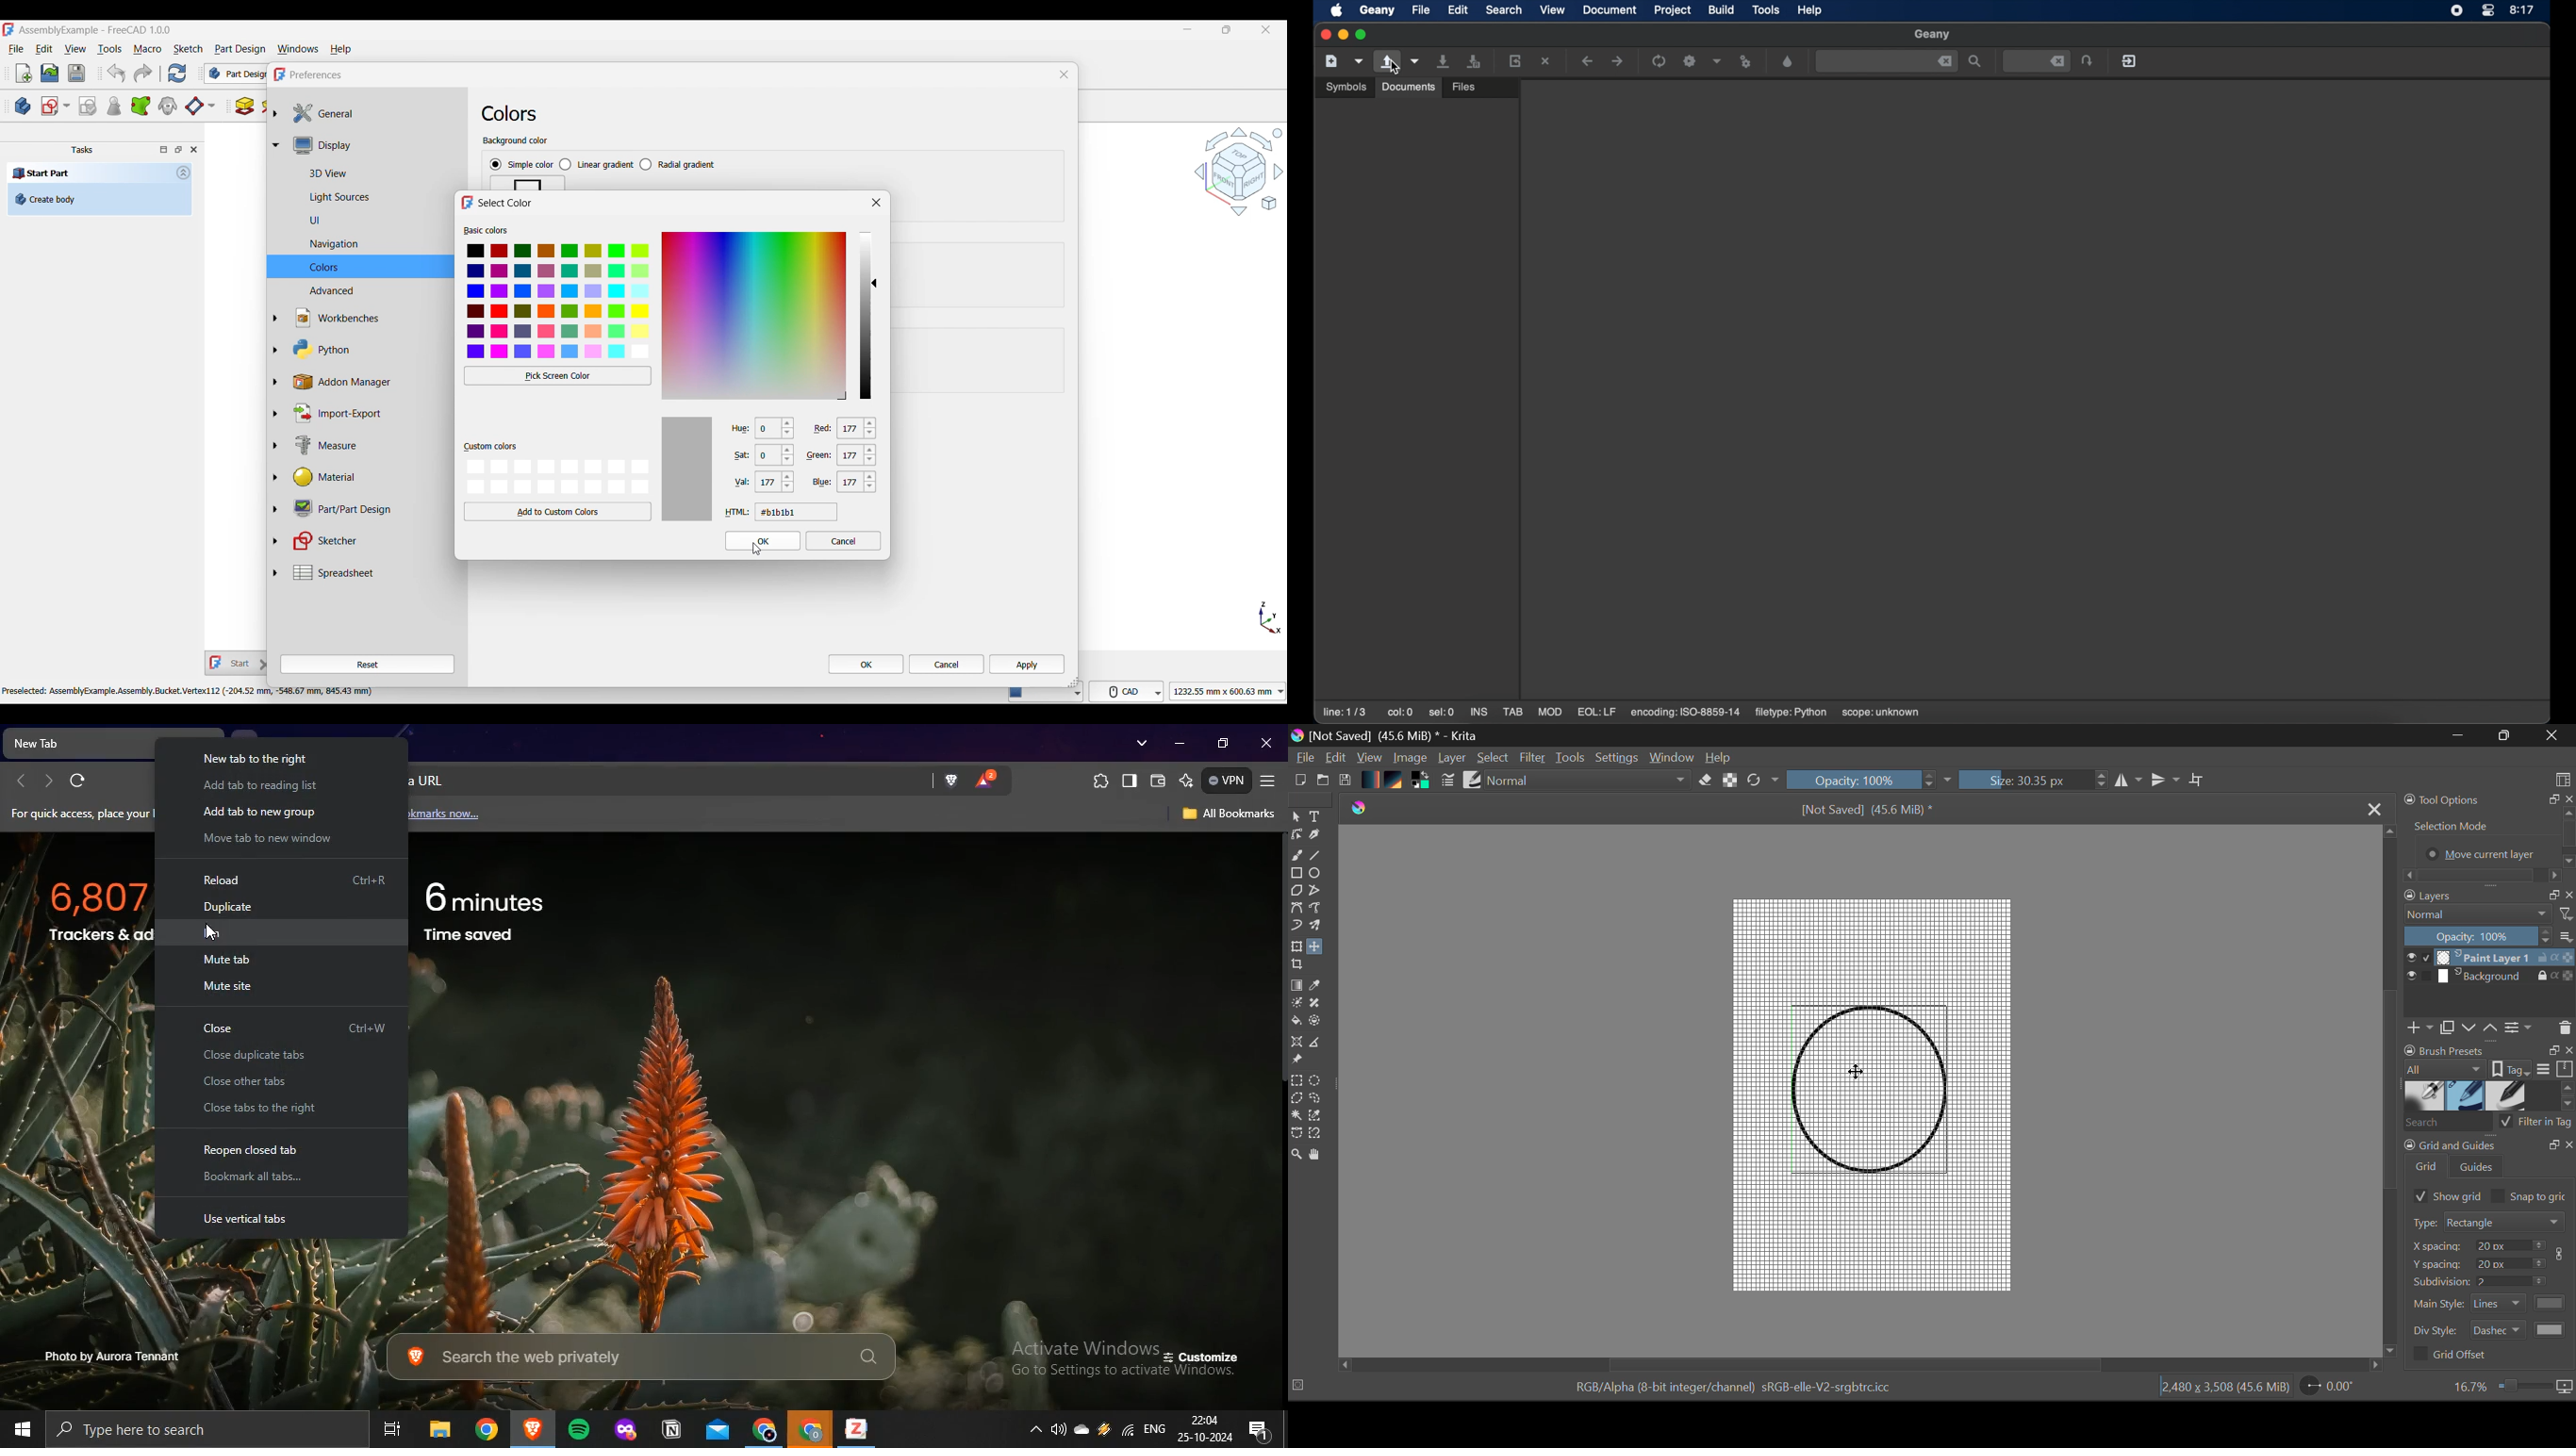 This screenshot has height=1456, width=2576. What do you see at coordinates (1397, 782) in the screenshot?
I see `Texture` at bounding box center [1397, 782].